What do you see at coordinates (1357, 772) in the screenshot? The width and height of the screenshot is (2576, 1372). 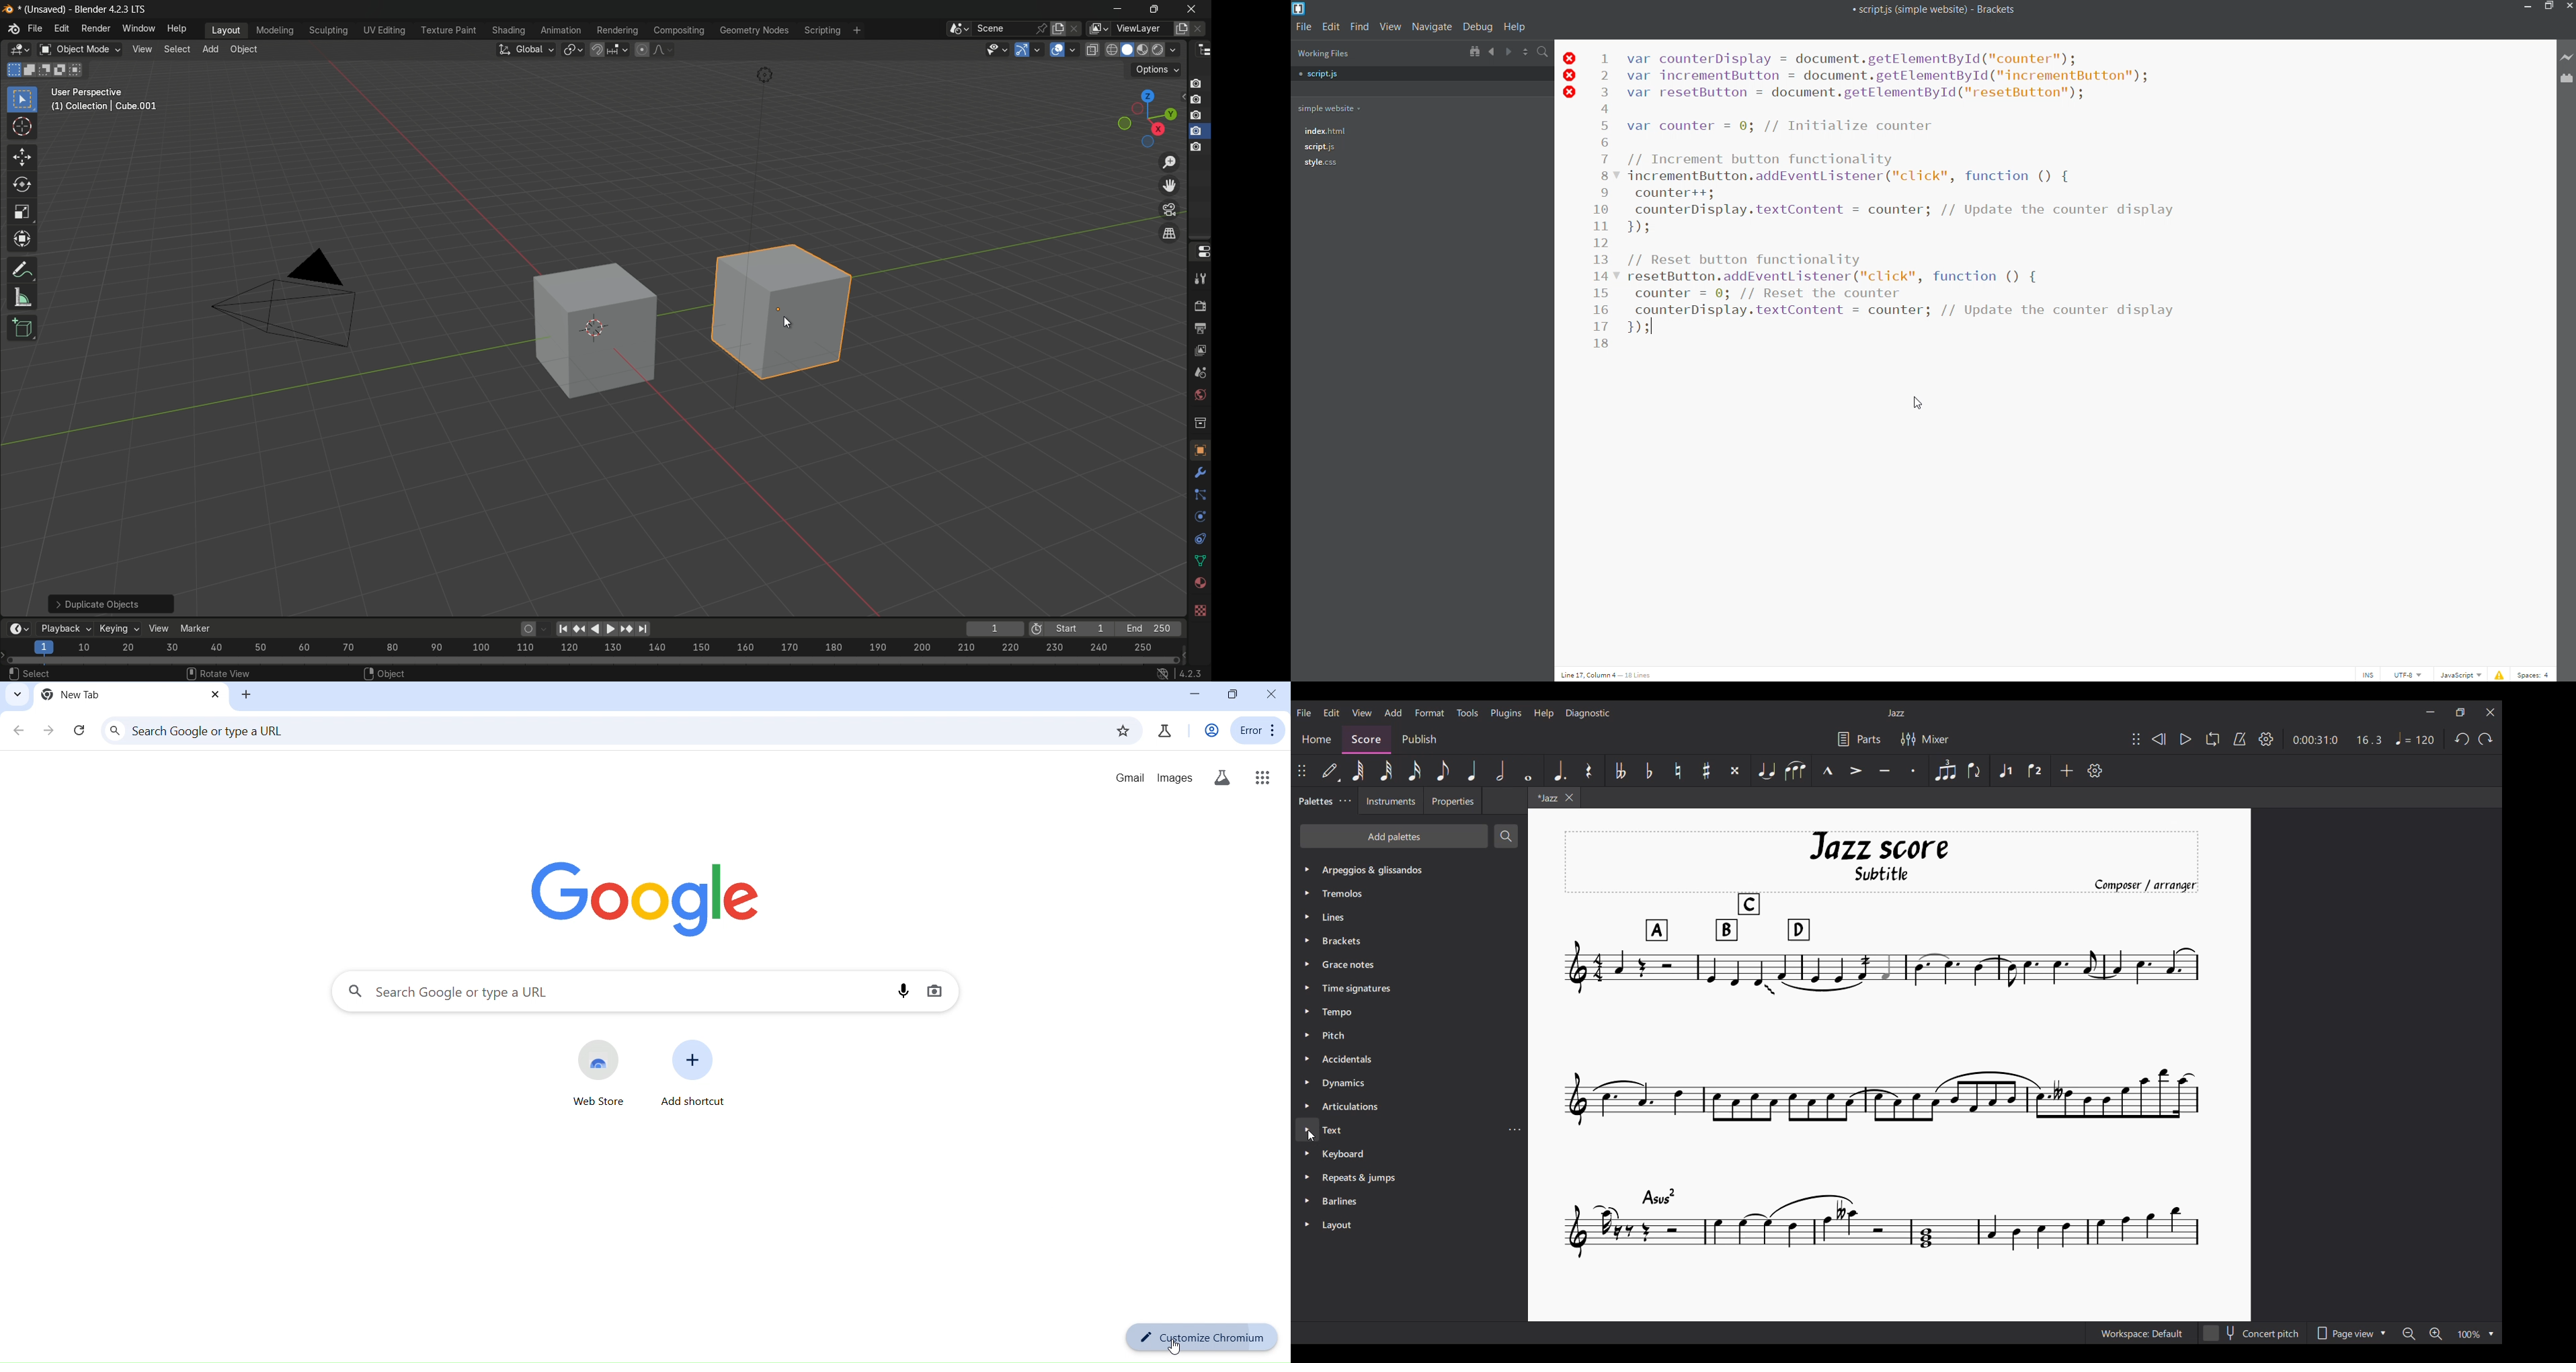 I see `64th note` at bounding box center [1357, 772].